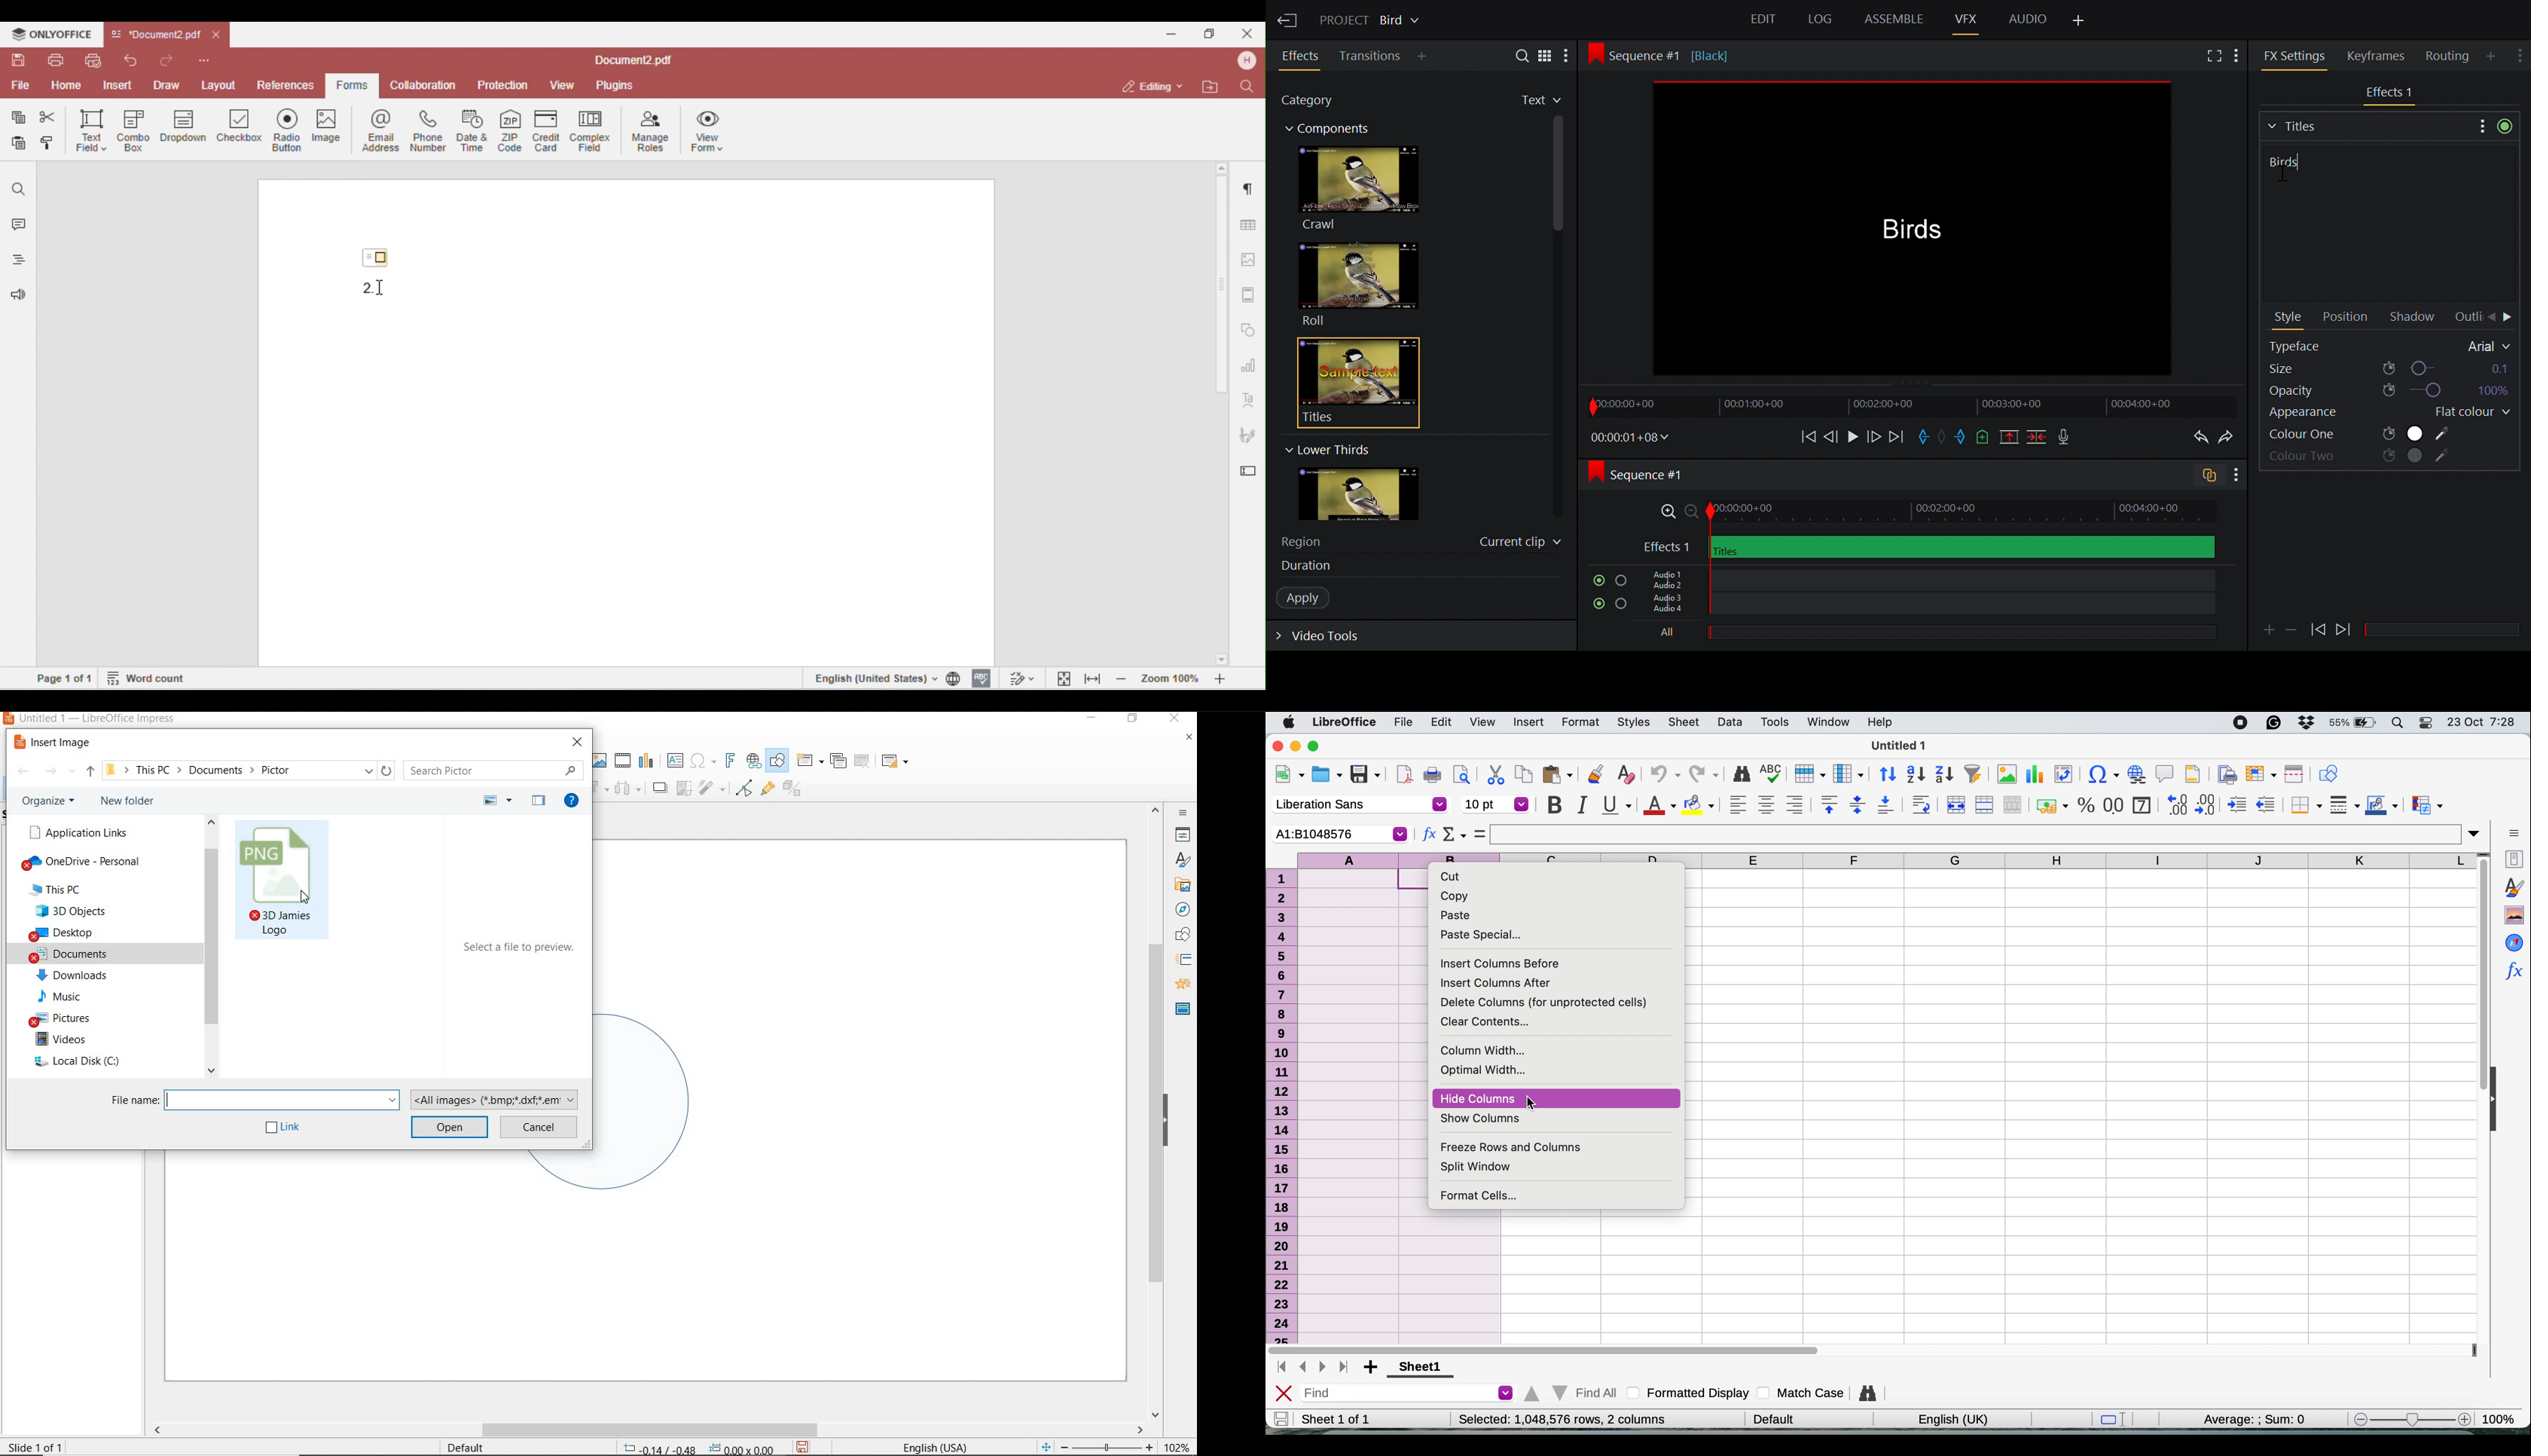  What do you see at coordinates (68, 996) in the screenshot?
I see `music` at bounding box center [68, 996].